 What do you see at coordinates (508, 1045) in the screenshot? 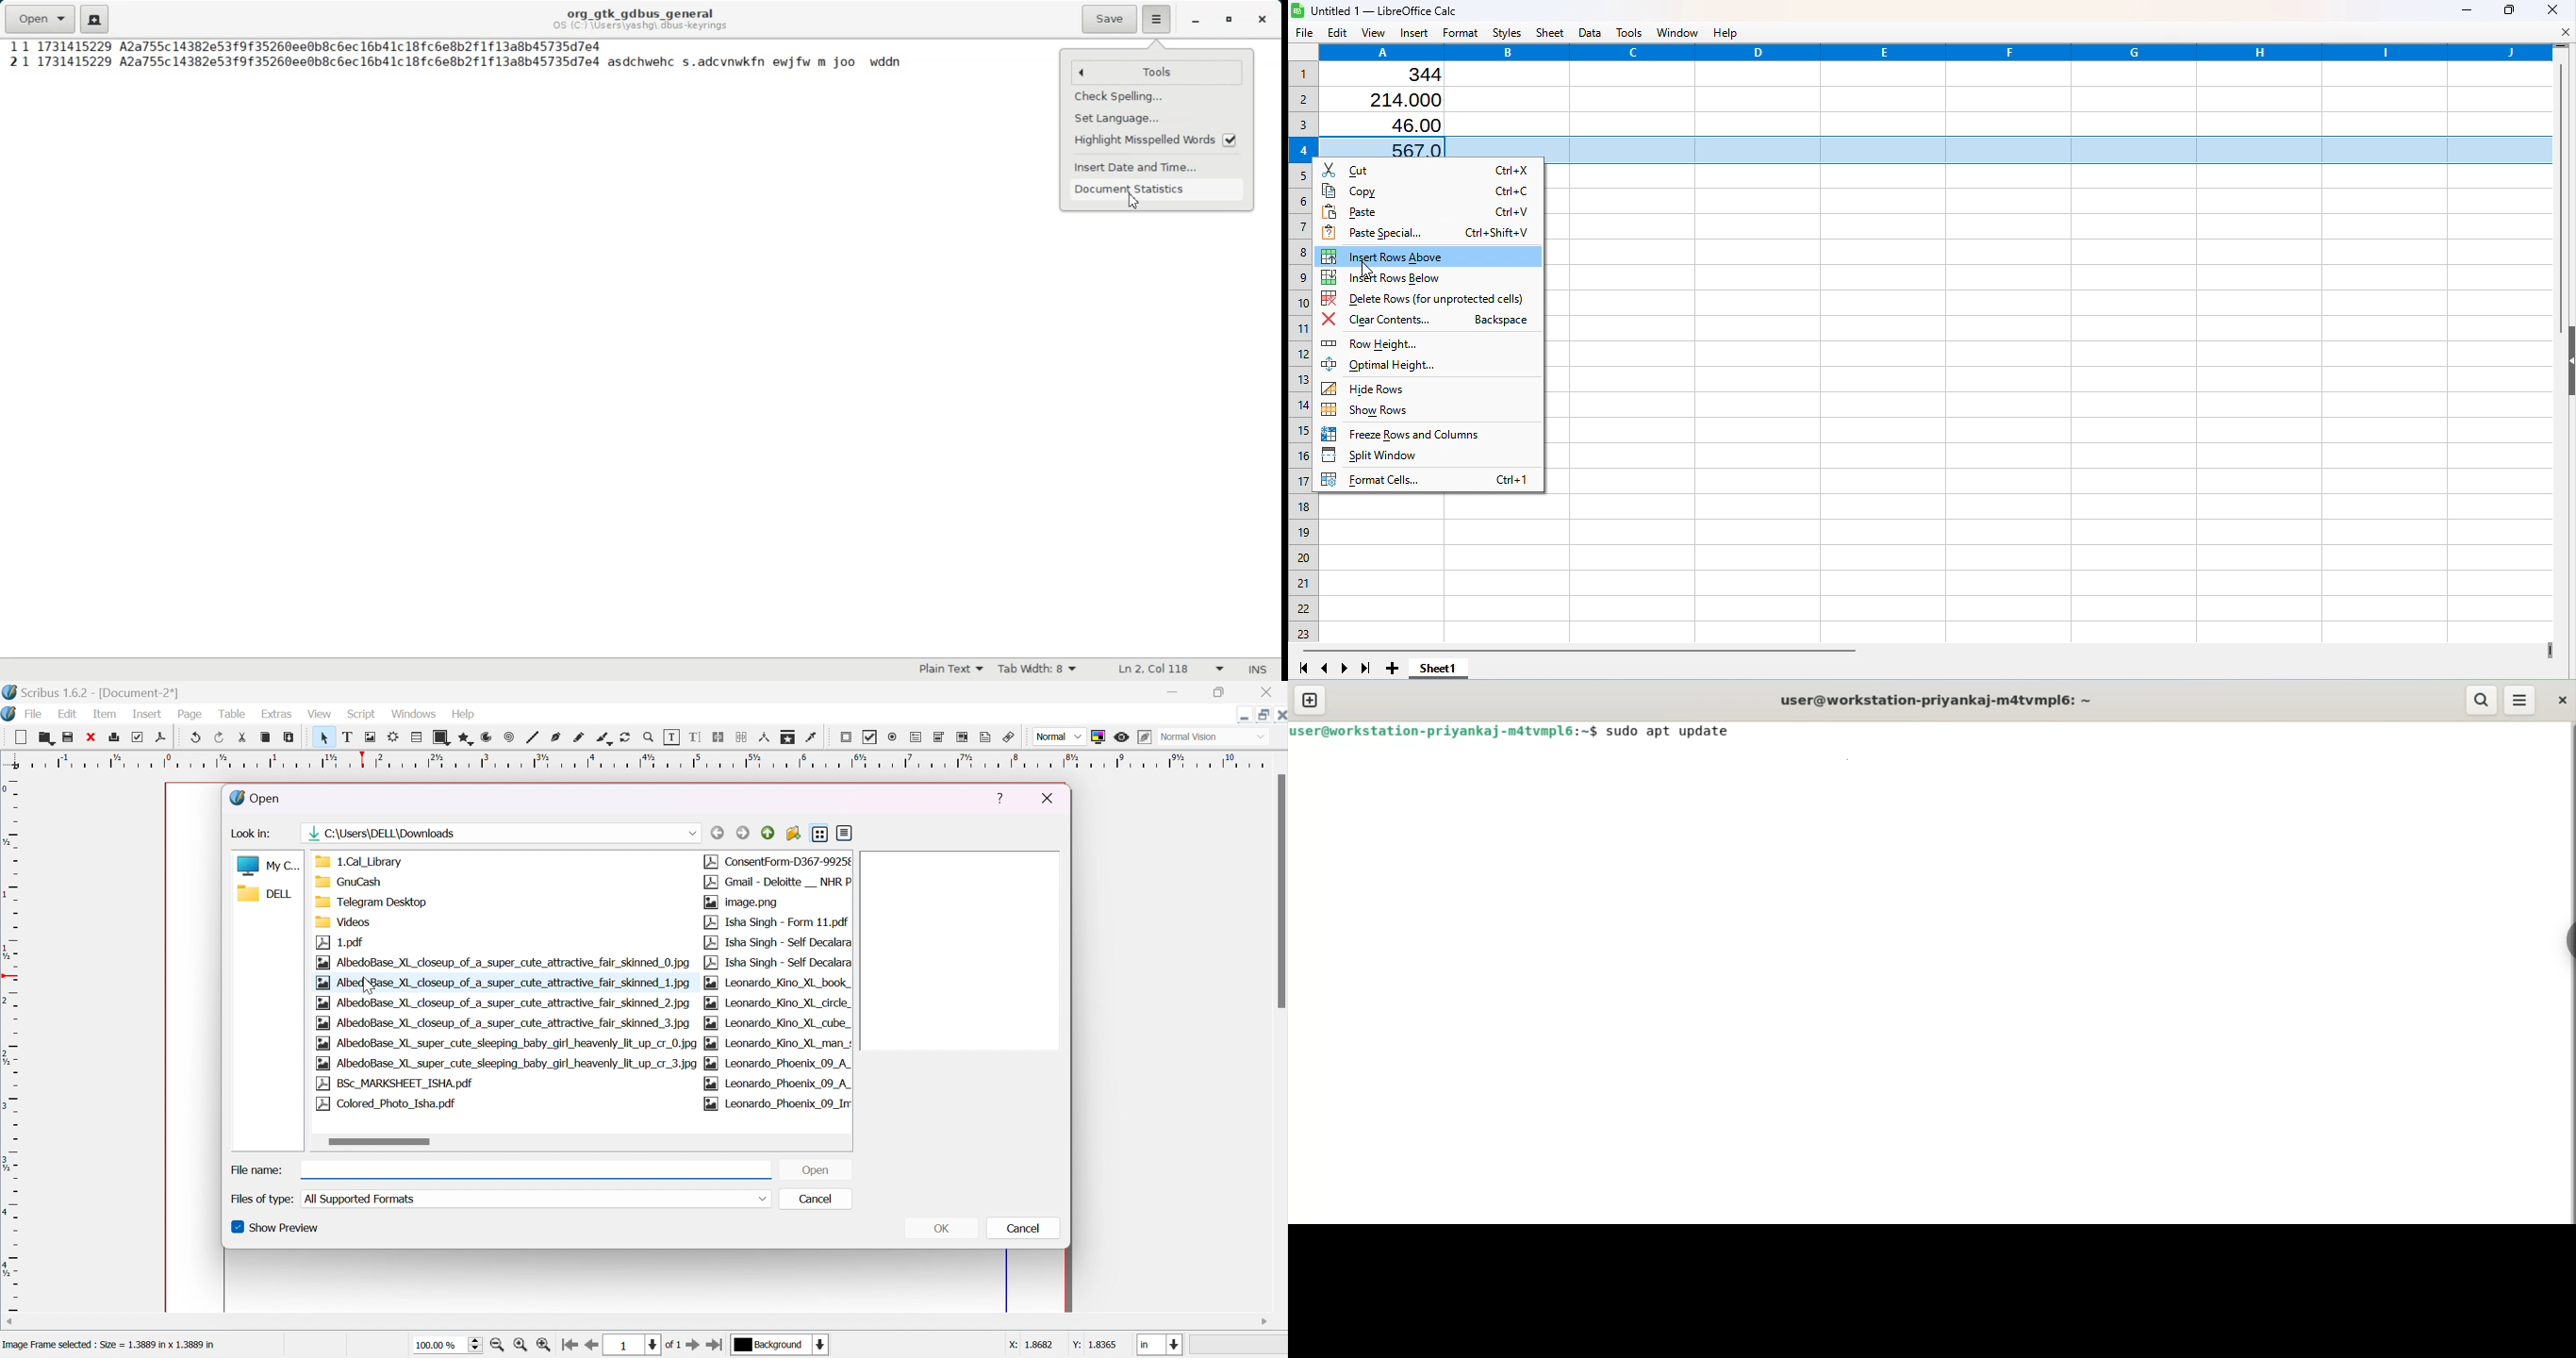
I see `AlbedoBase_XL_super_cute_sleeping_baby_girl_heavenly_lit_up_cr_0.jpg` at bounding box center [508, 1045].